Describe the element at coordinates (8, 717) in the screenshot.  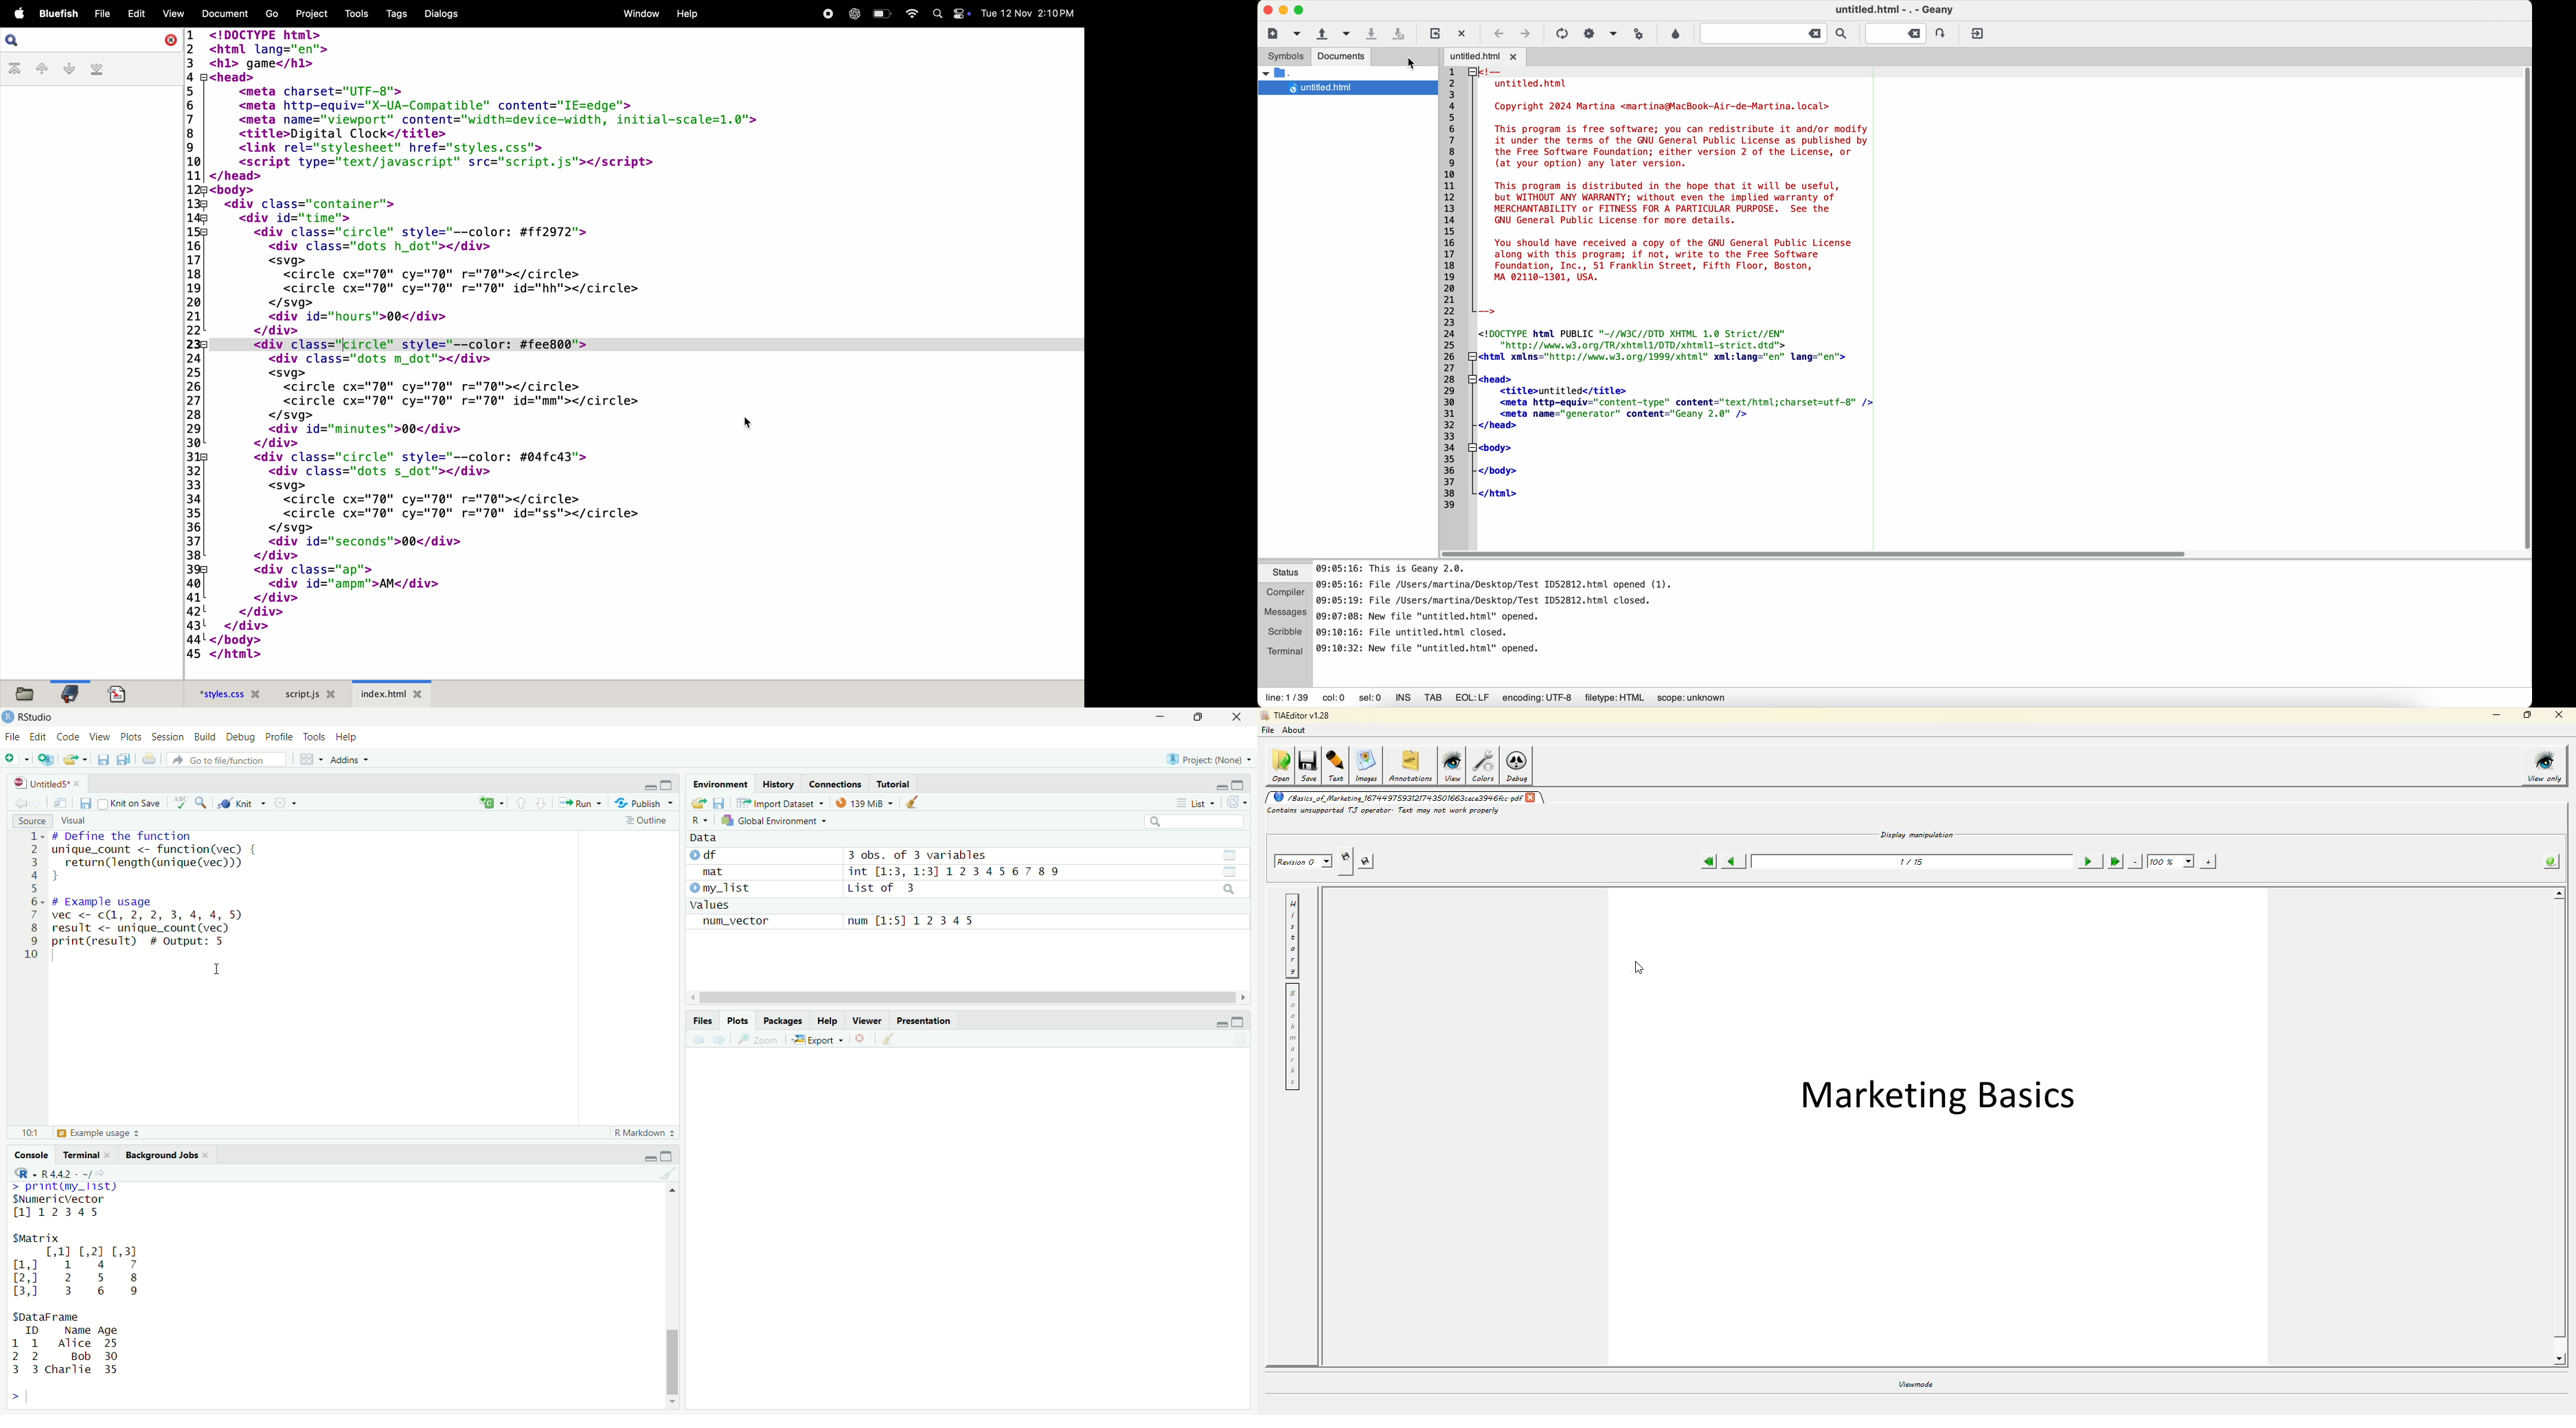
I see `app icon` at that location.